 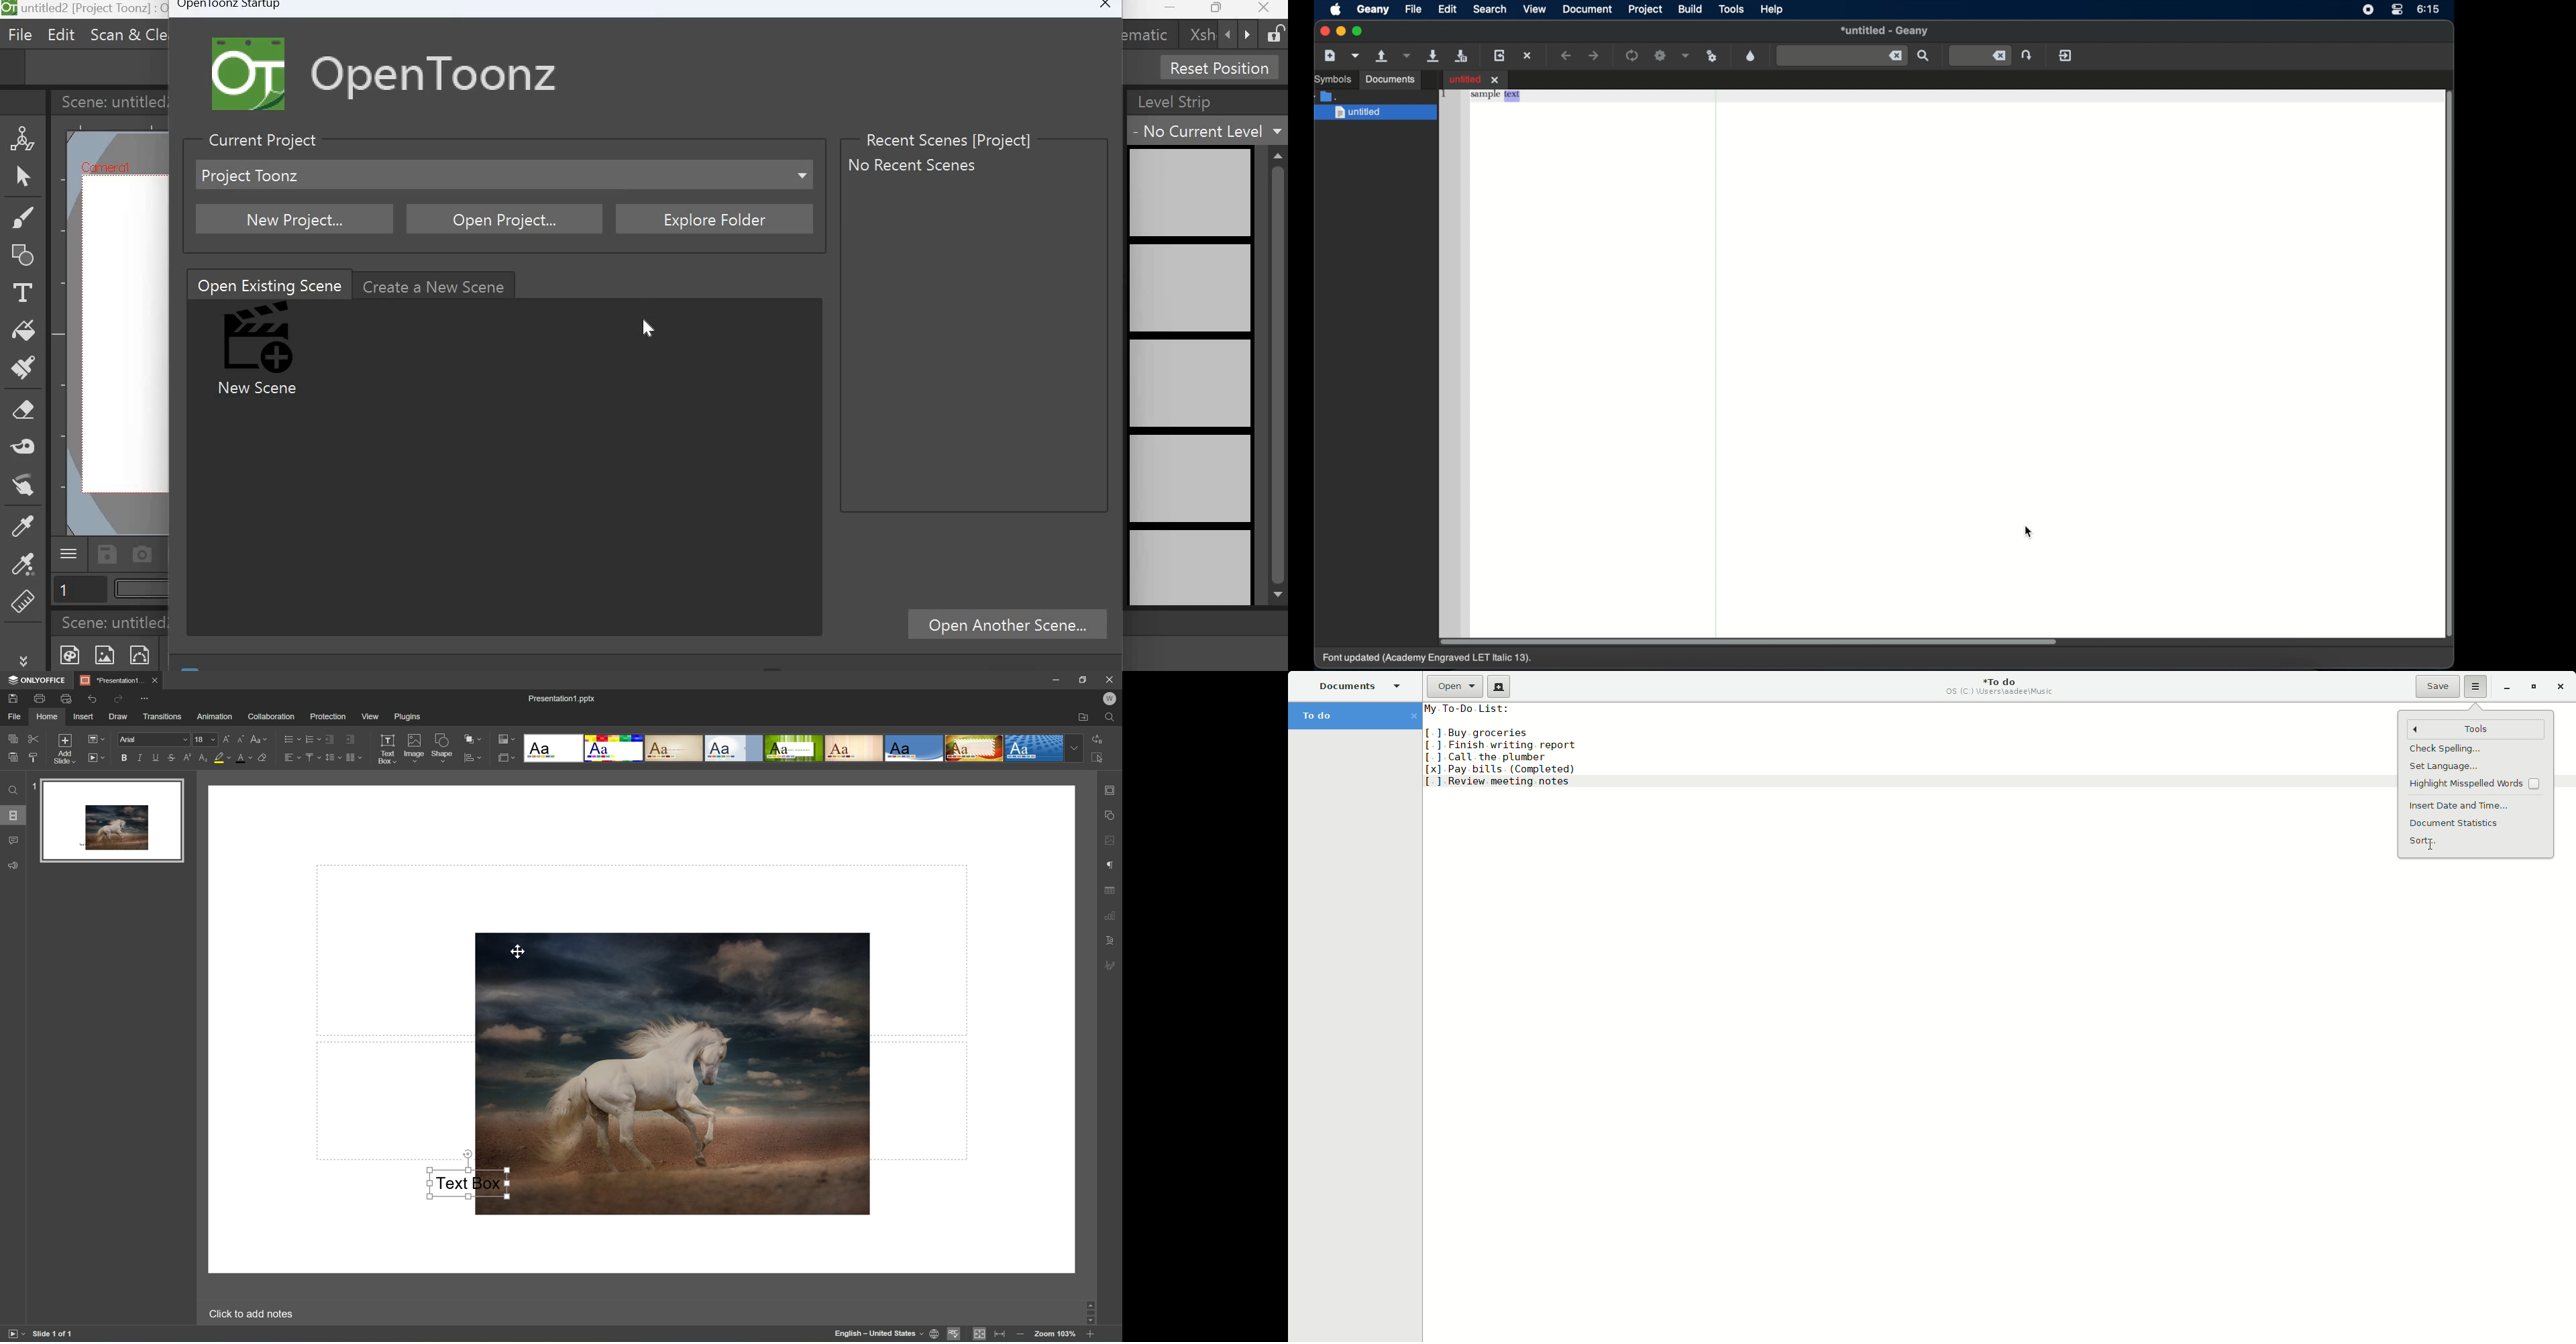 What do you see at coordinates (68, 698) in the screenshot?
I see `Quick Print` at bounding box center [68, 698].